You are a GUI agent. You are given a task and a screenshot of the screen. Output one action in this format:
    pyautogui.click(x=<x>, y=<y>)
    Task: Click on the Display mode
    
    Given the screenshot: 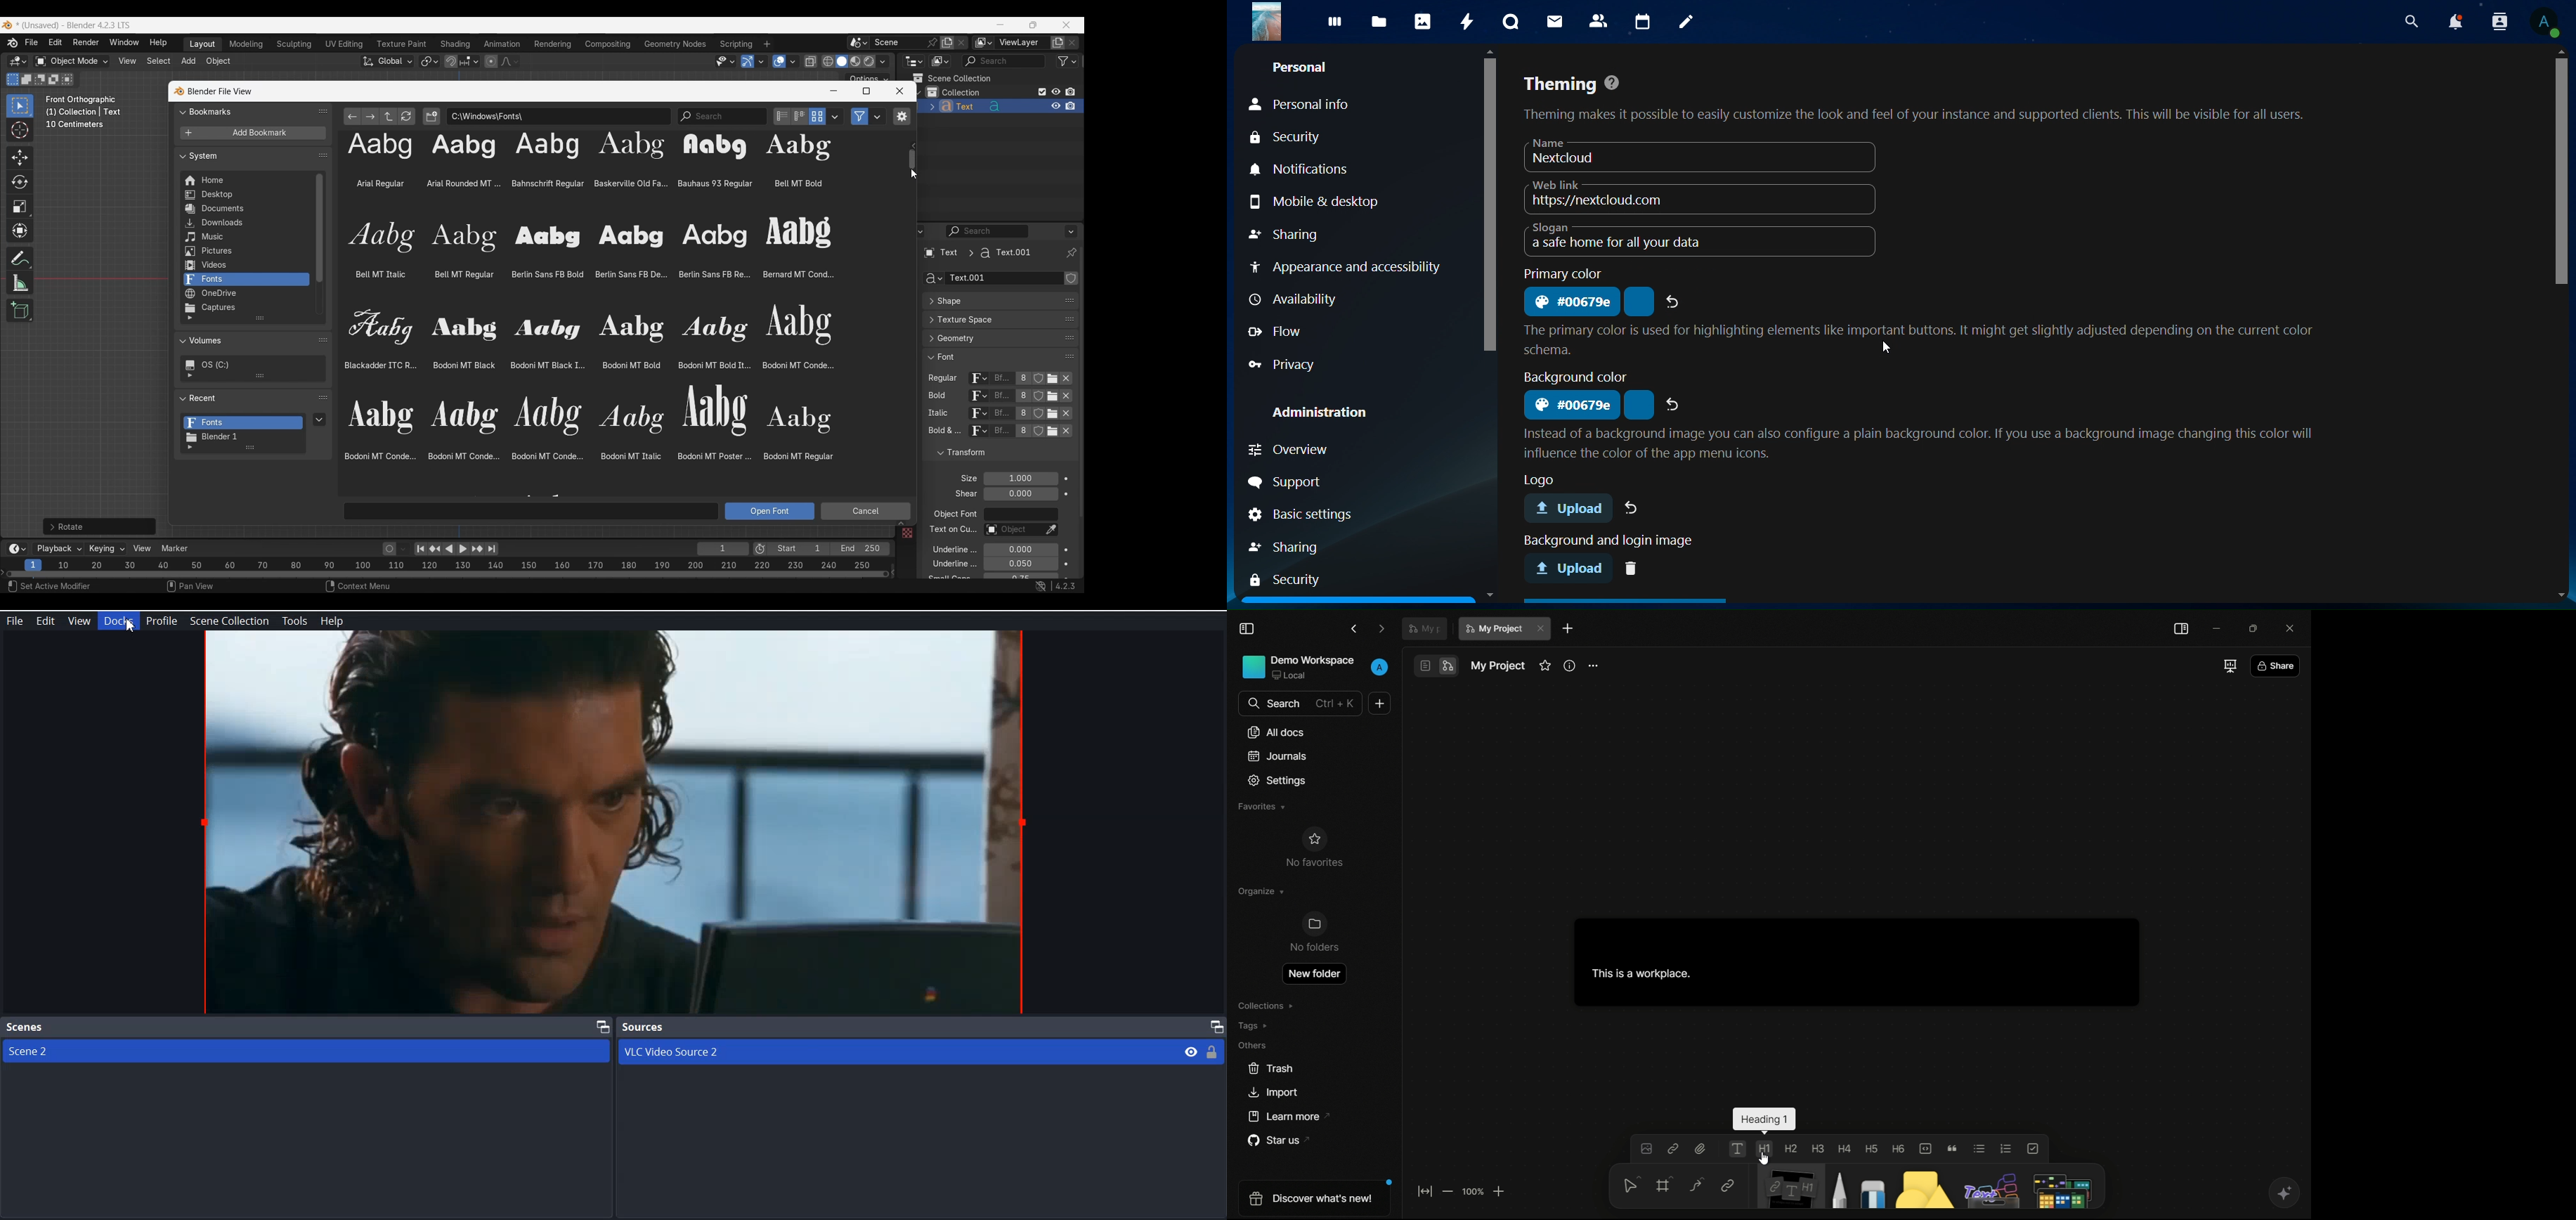 What is the action you would take?
    pyautogui.click(x=940, y=62)
    